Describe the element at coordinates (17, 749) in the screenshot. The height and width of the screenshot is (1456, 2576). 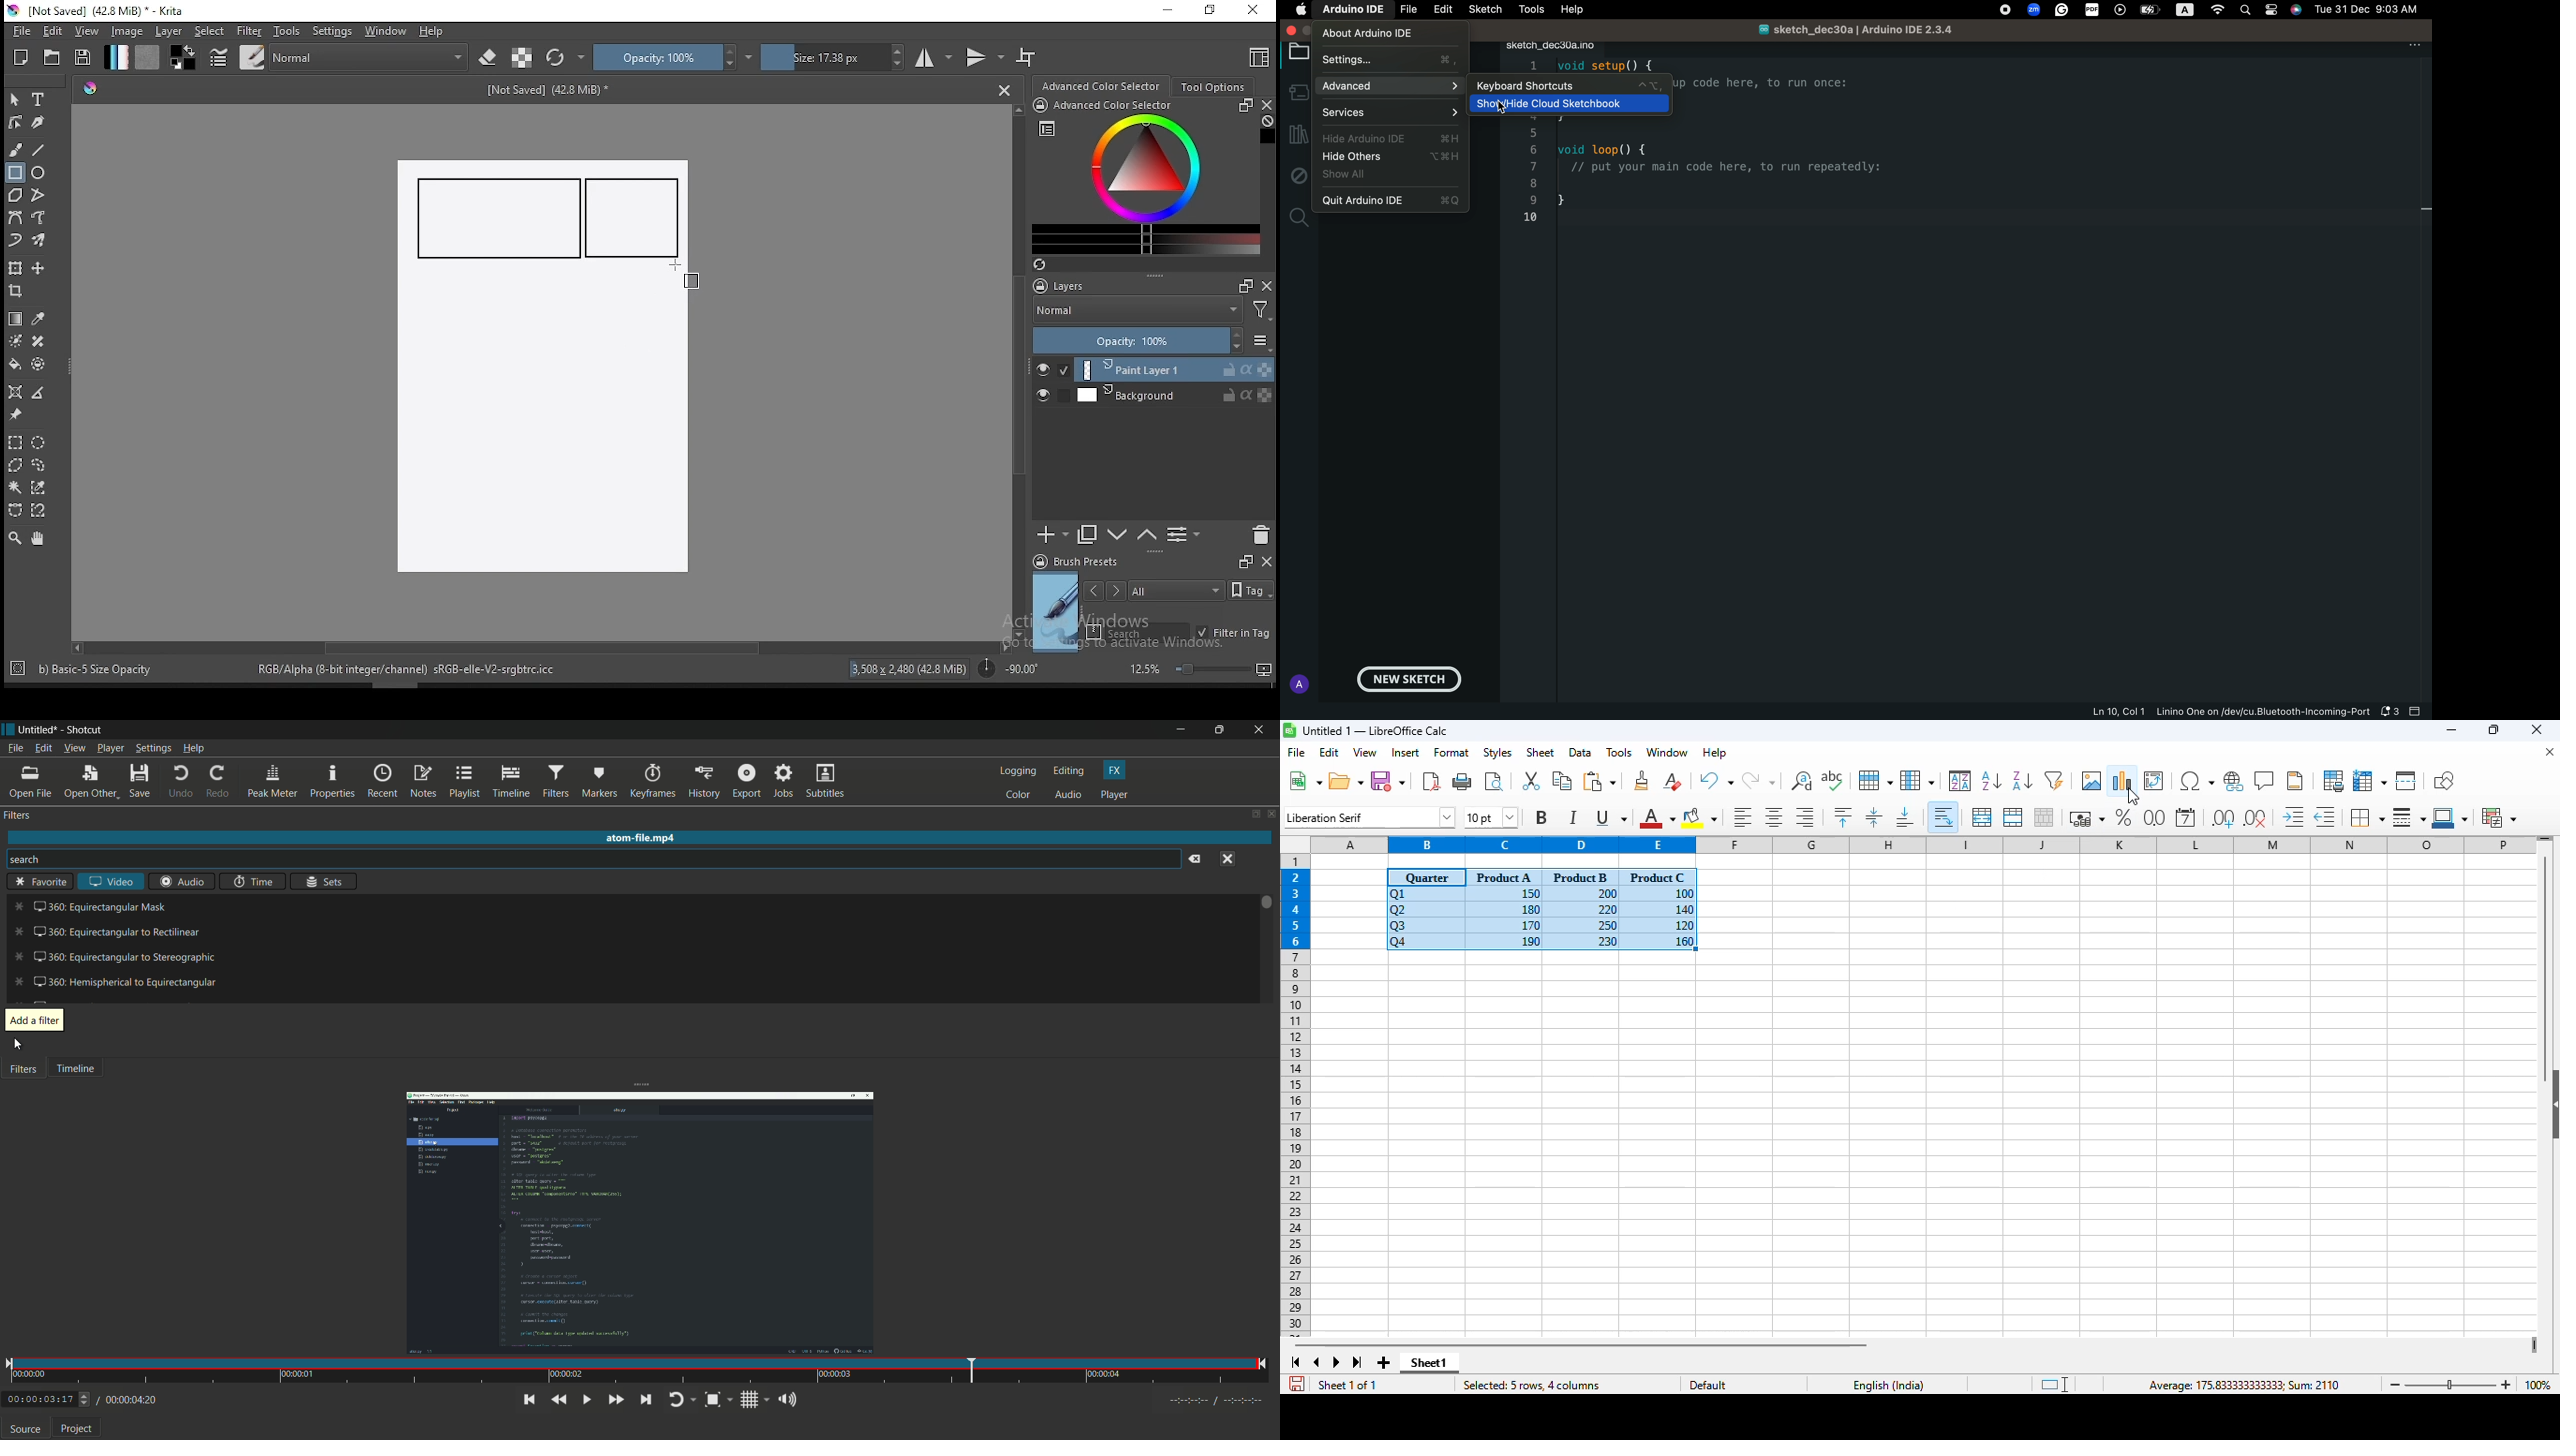
I see `file menu` at that location.